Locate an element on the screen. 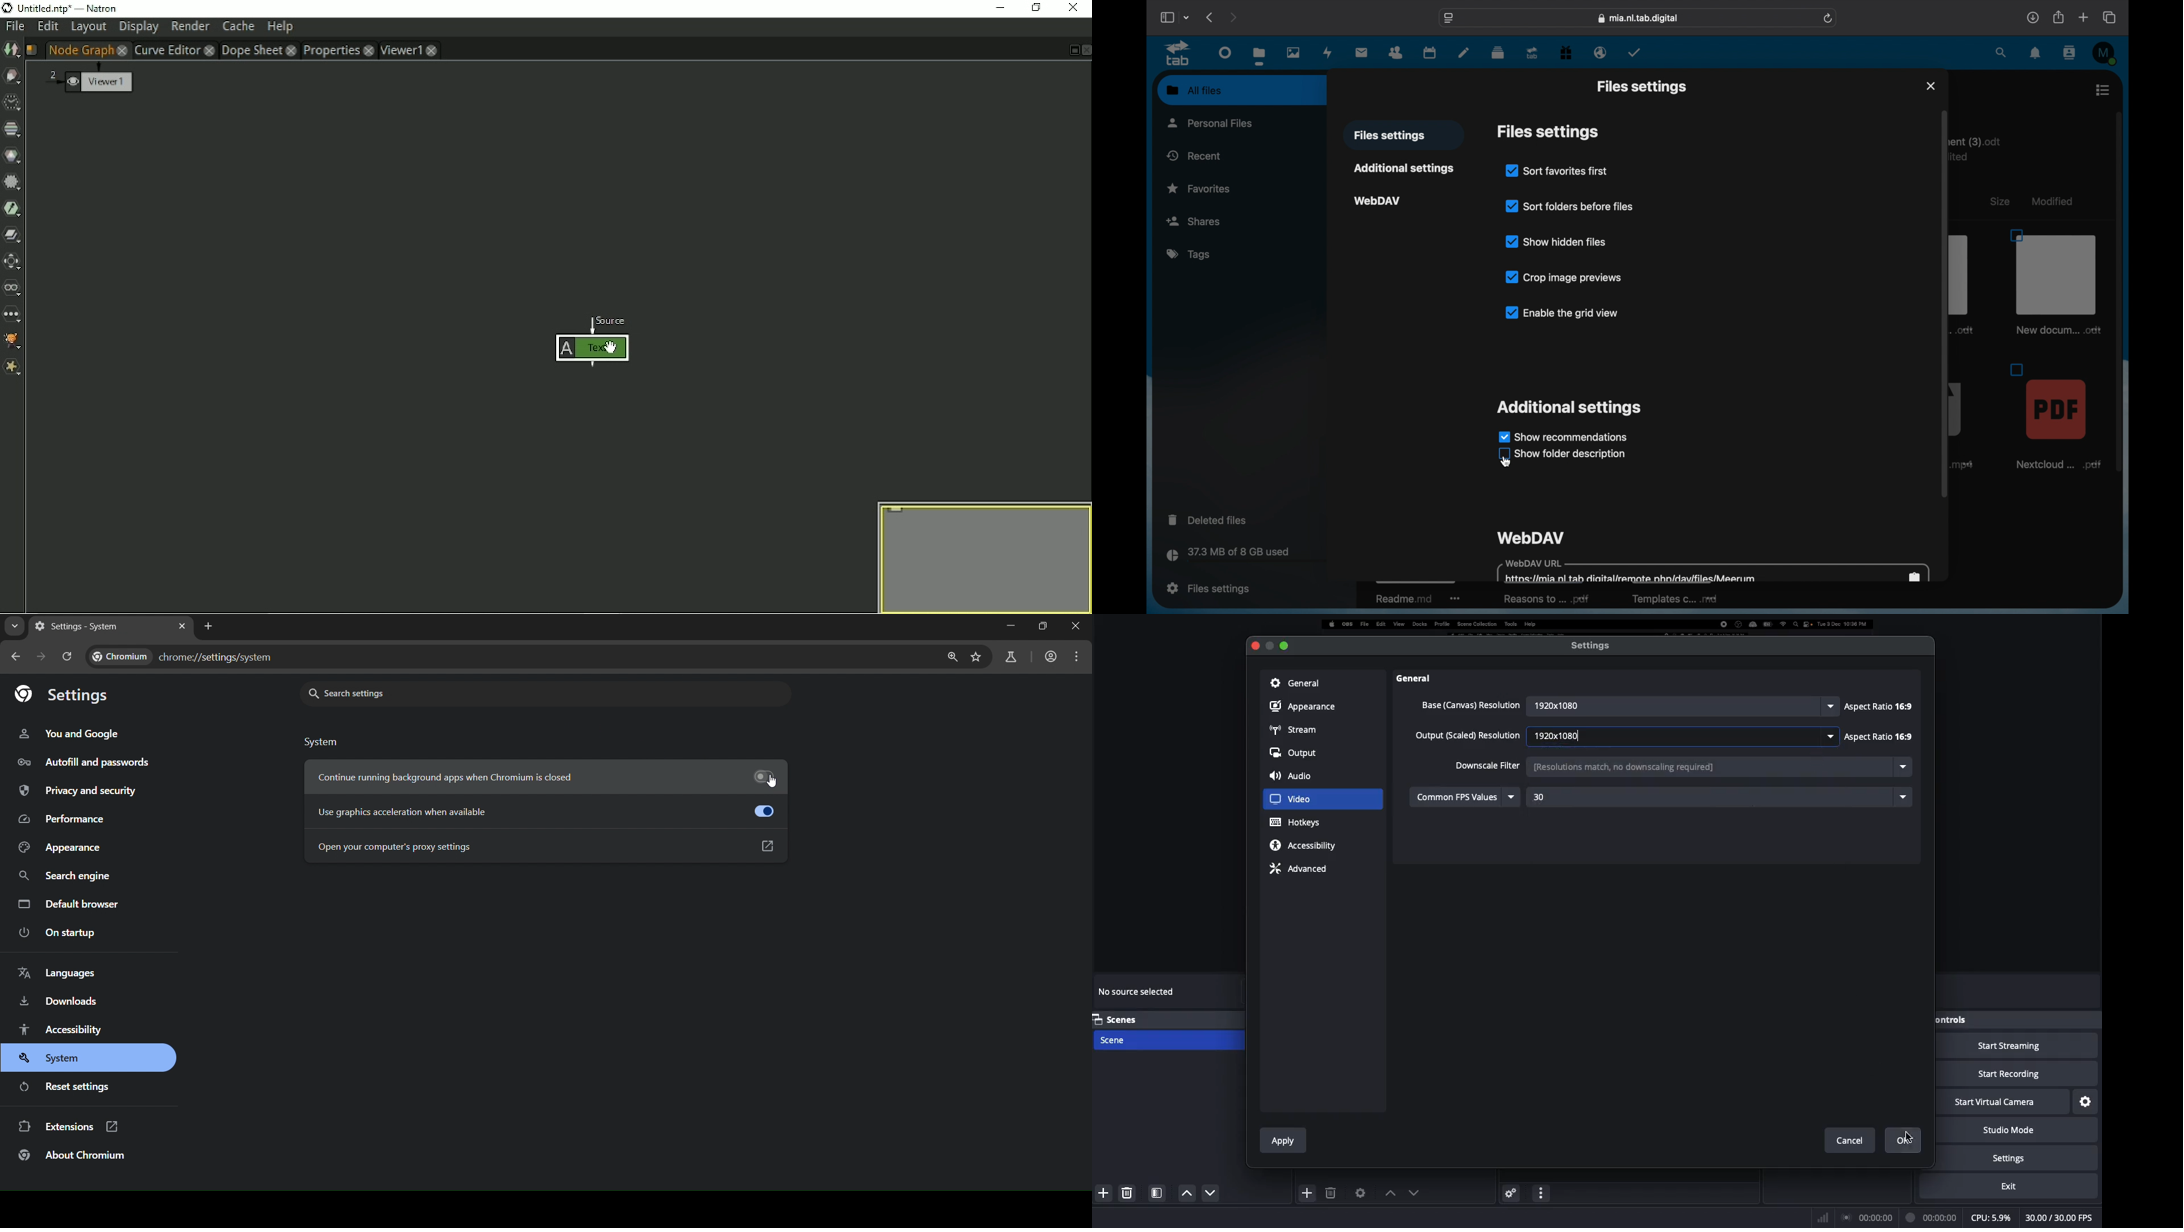 This screenshot has height=1232, width=2184. Cancel is located at coordinates (1849, 1137).